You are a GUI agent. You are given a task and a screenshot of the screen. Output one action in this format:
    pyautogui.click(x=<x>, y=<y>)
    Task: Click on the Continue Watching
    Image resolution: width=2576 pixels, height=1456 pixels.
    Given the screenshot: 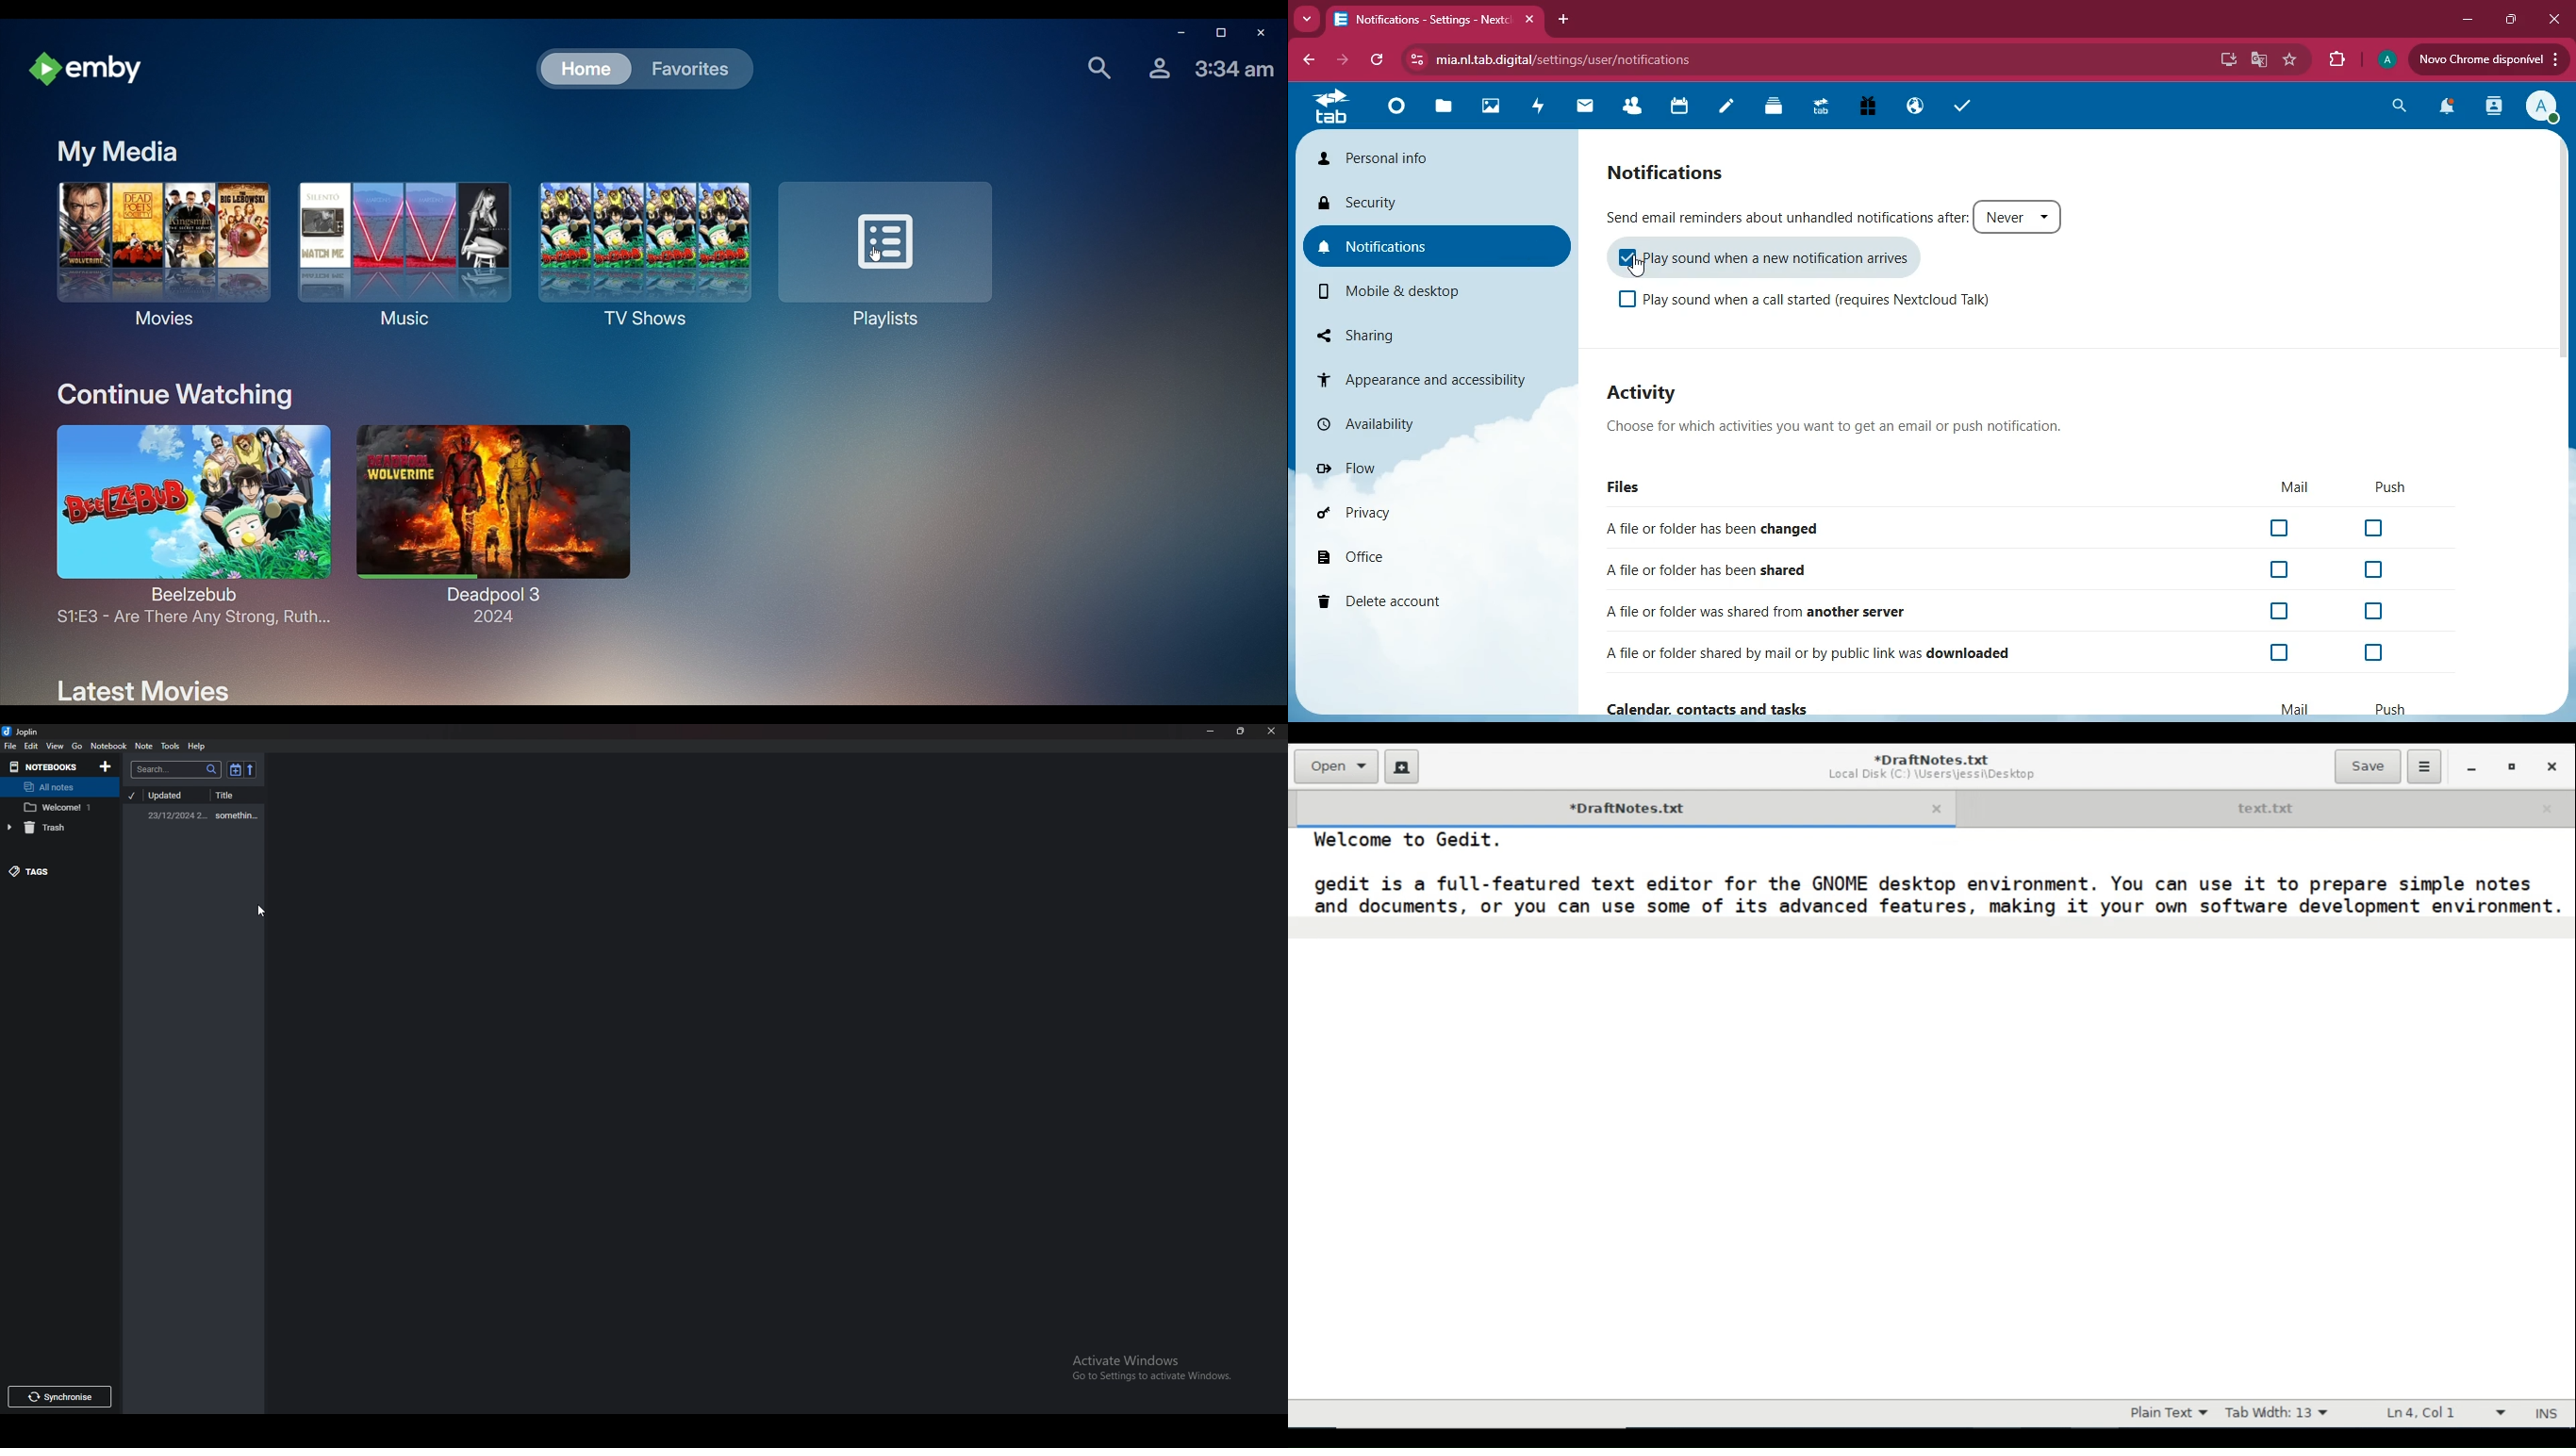 What is the action you would take?
    pyautogui.click(x=175, y=393)
    